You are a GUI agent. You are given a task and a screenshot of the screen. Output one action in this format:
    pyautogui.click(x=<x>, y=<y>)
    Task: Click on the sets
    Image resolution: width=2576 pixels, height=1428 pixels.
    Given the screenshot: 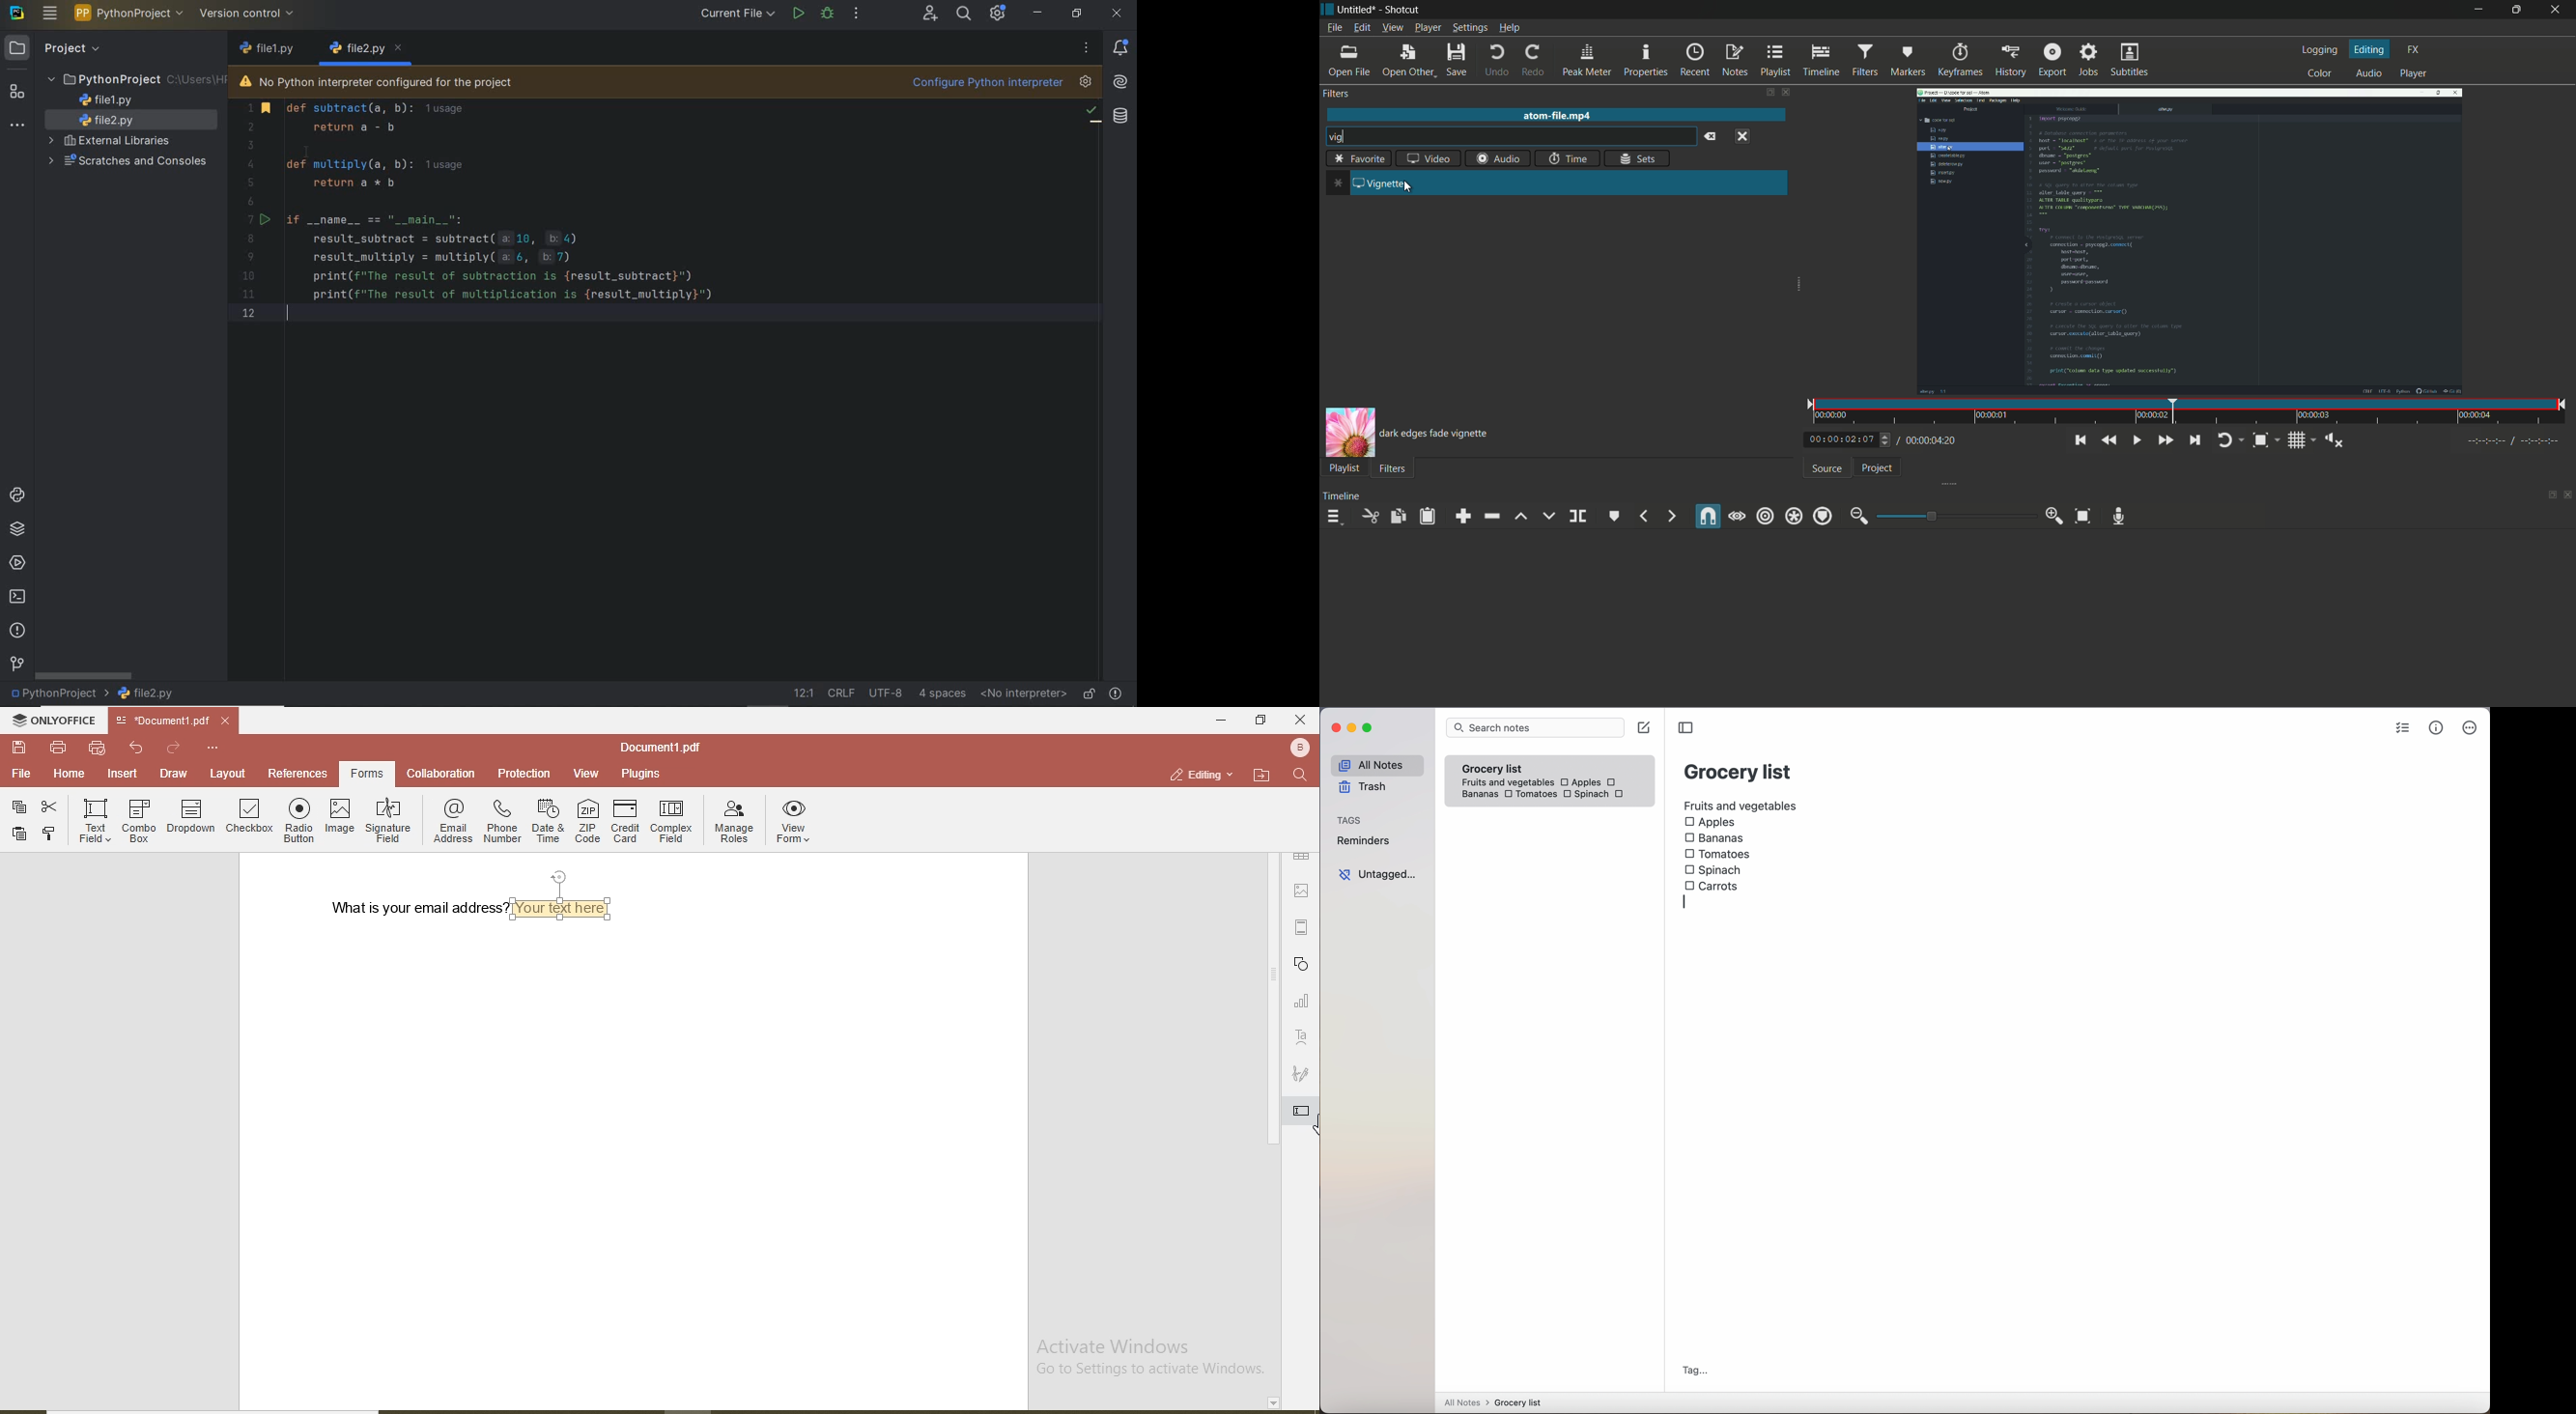 What is the action you would take?
    pyautogui.click(x=1638, y=158)
    